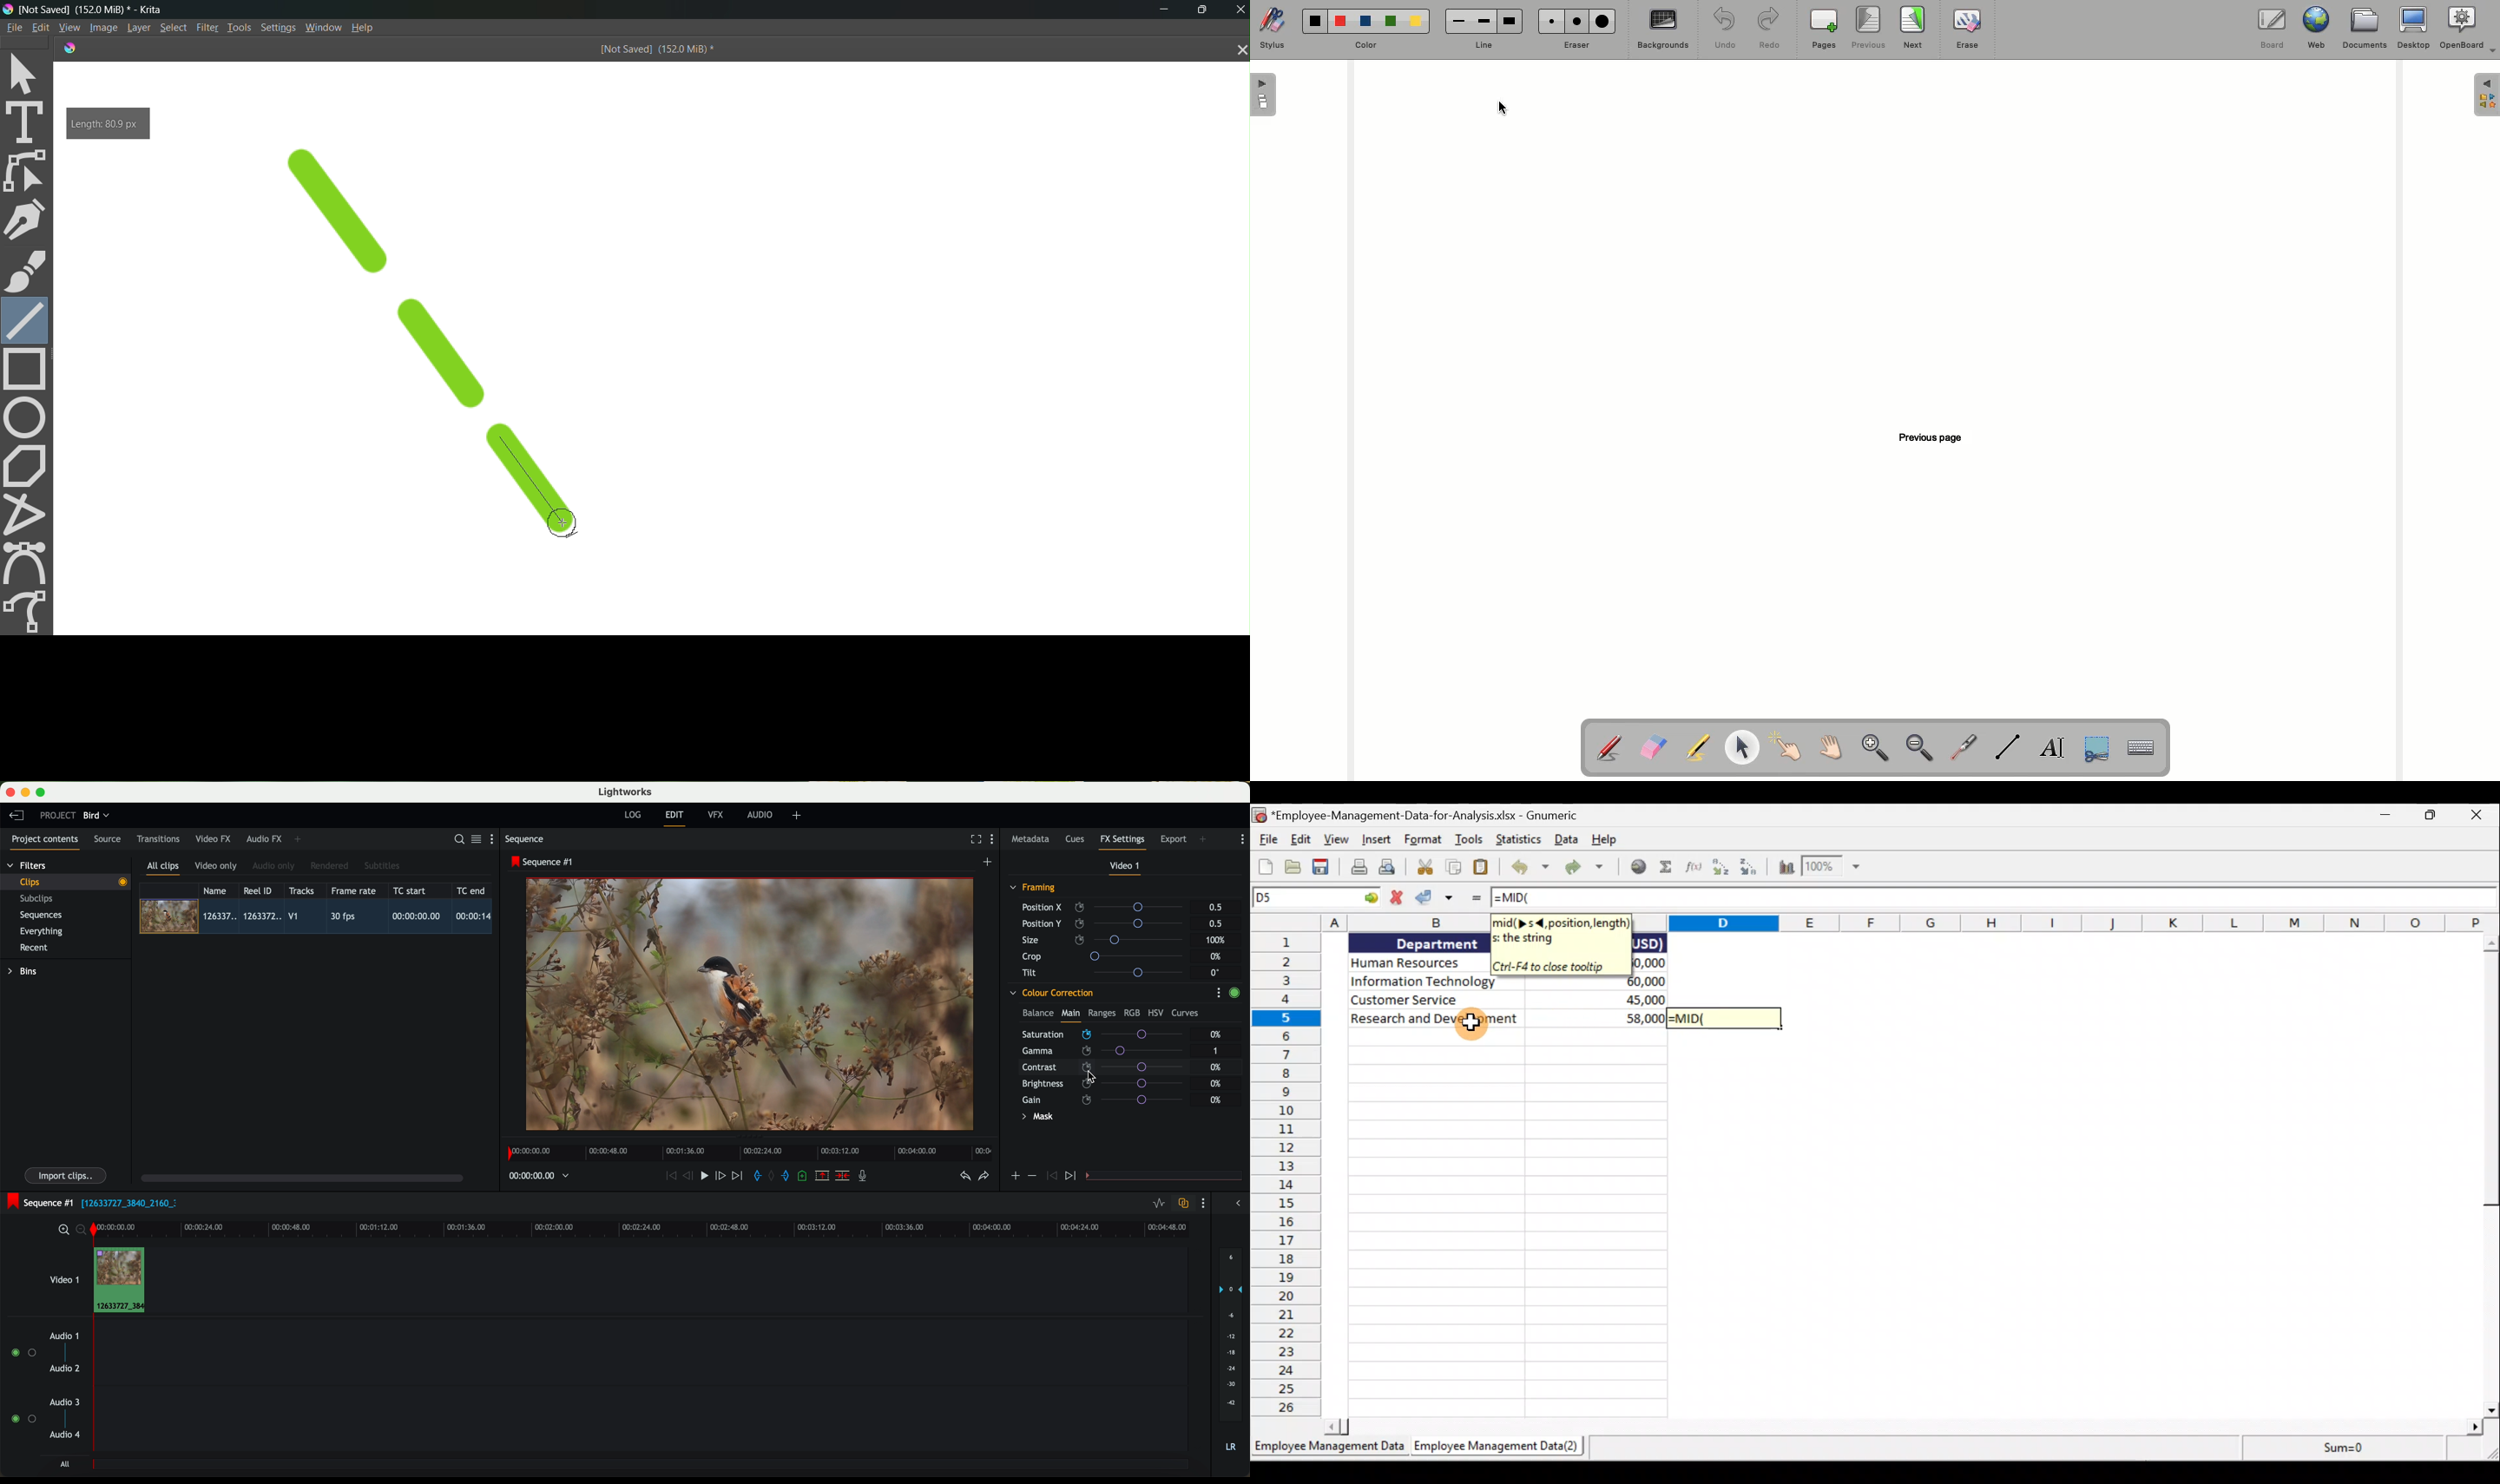 The image size is (2520, 1484). I want to click on click on saturation, so click(1094, 1032).